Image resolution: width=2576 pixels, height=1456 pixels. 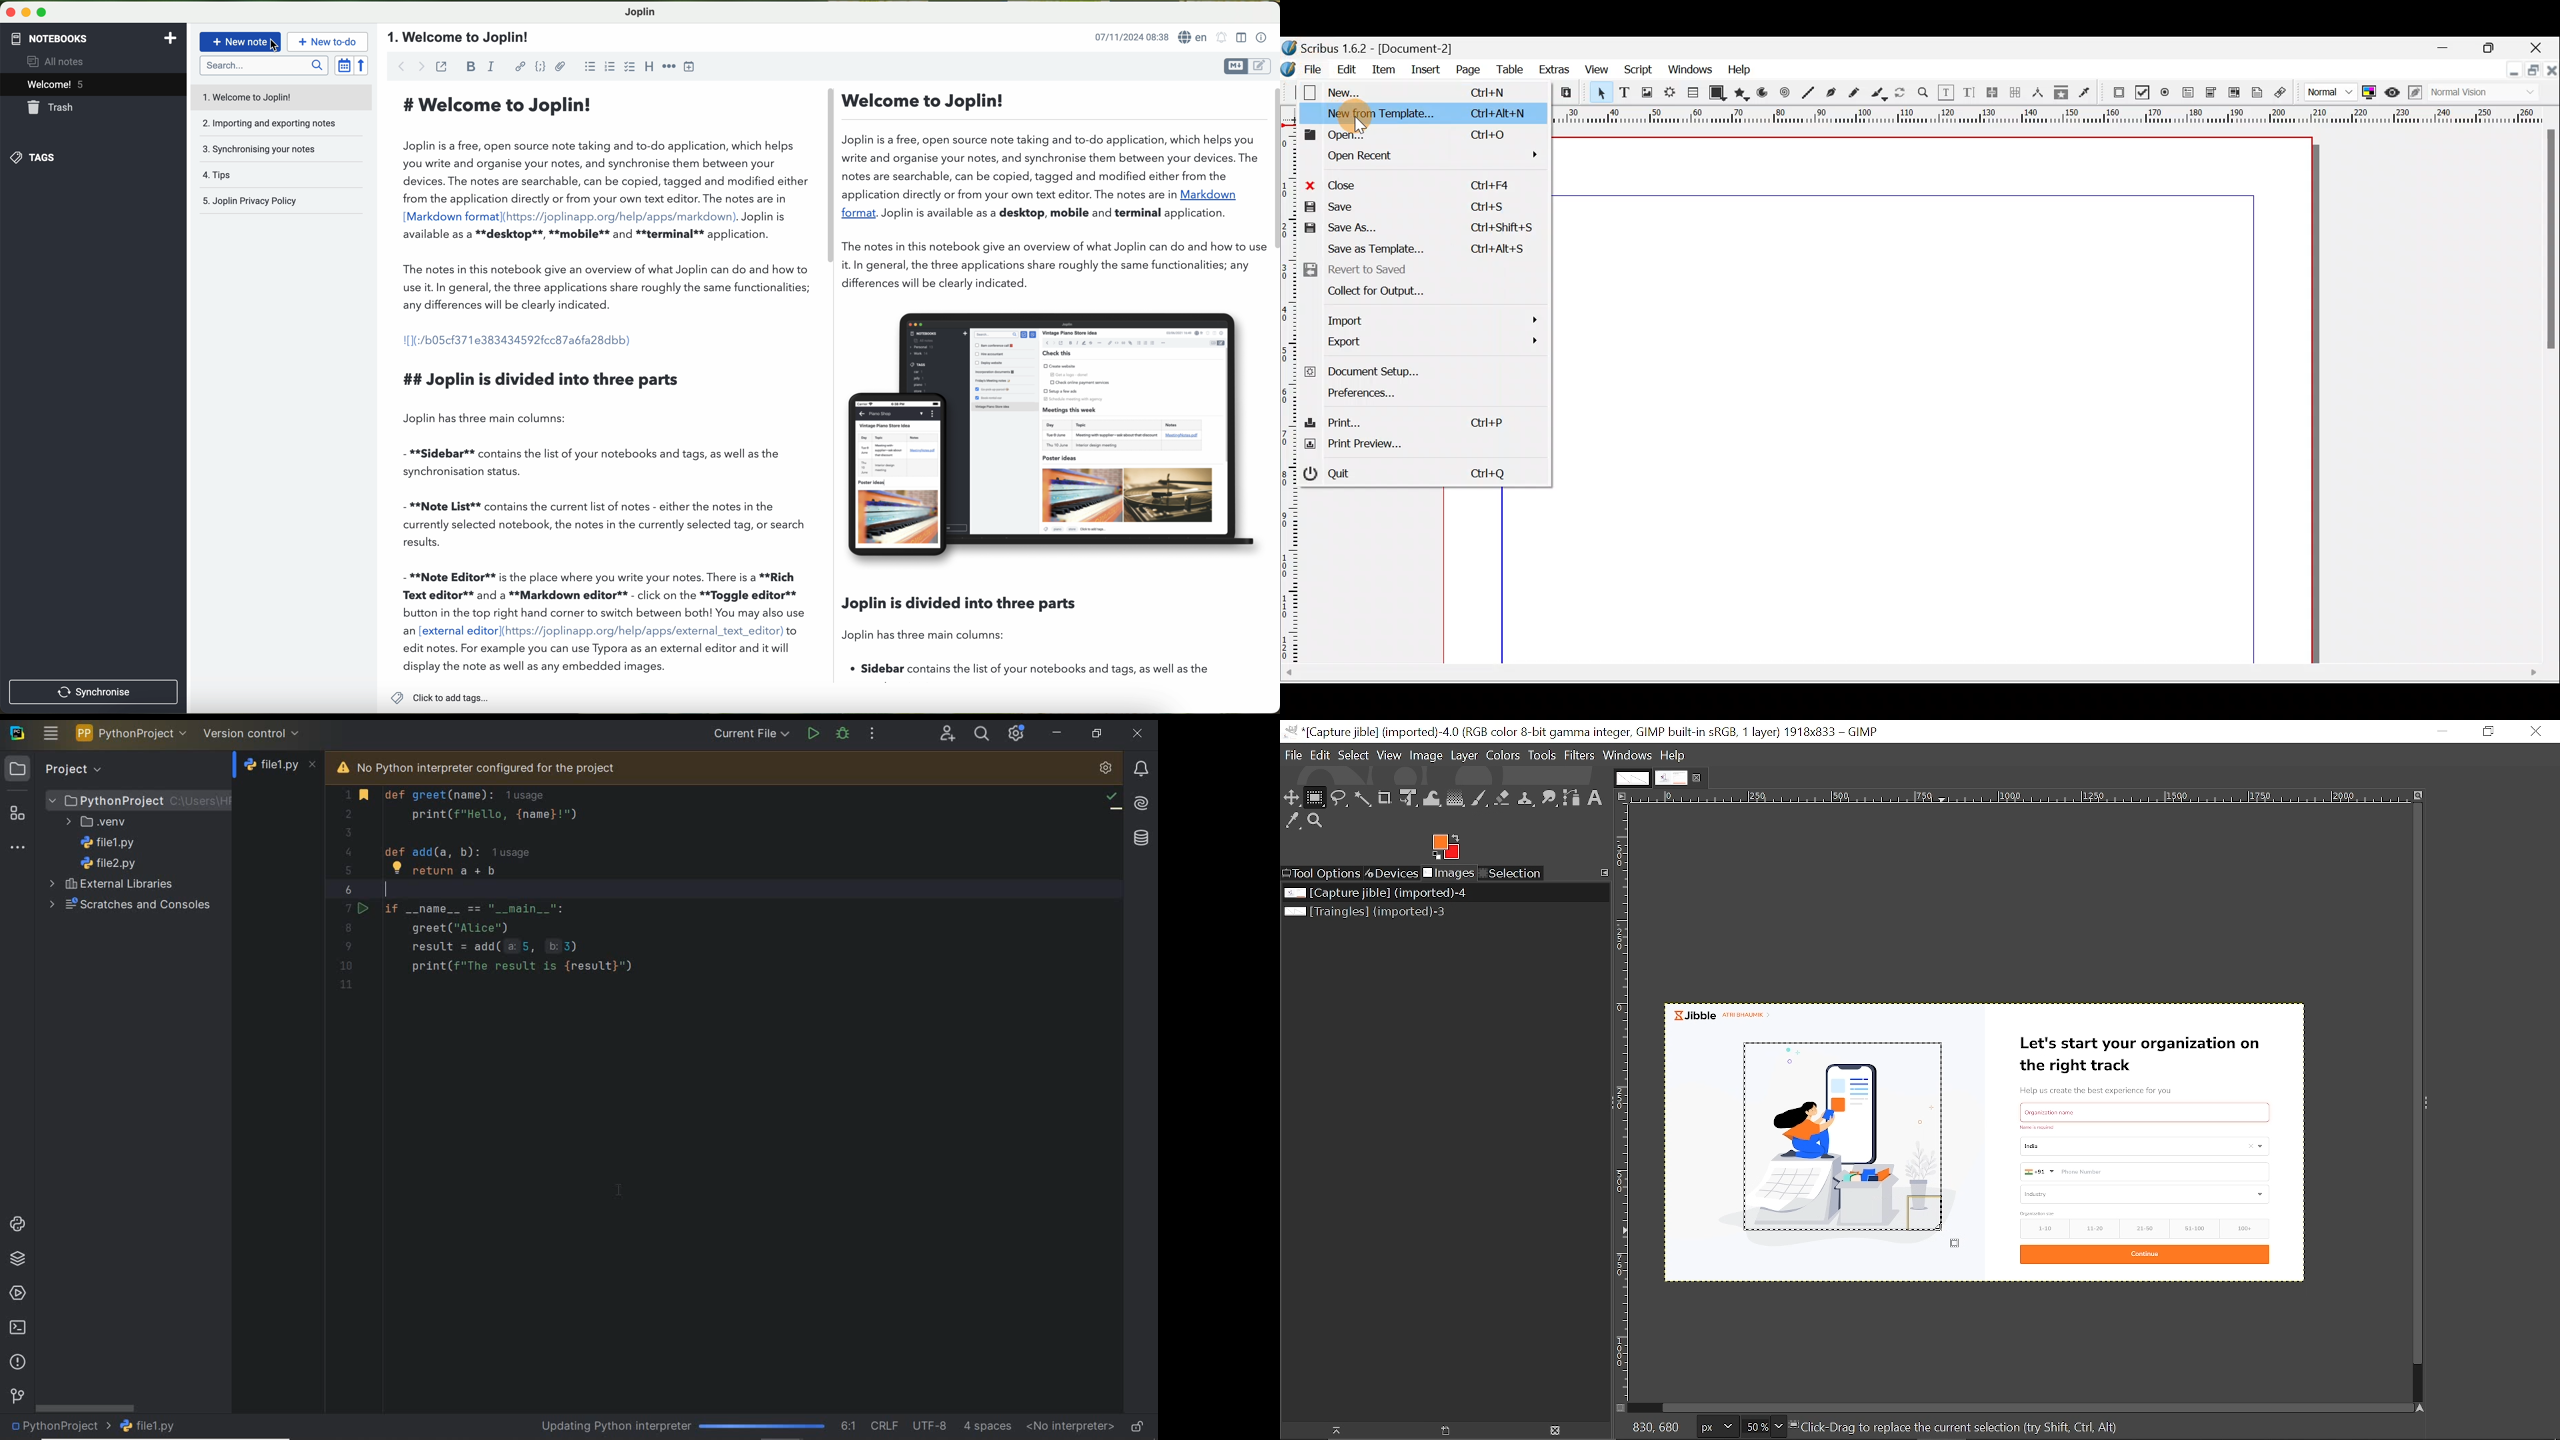 What do you see at coordinates (1785, 92) in the screenshot?
I see `Spiral` at bounding box center [1785, 92].